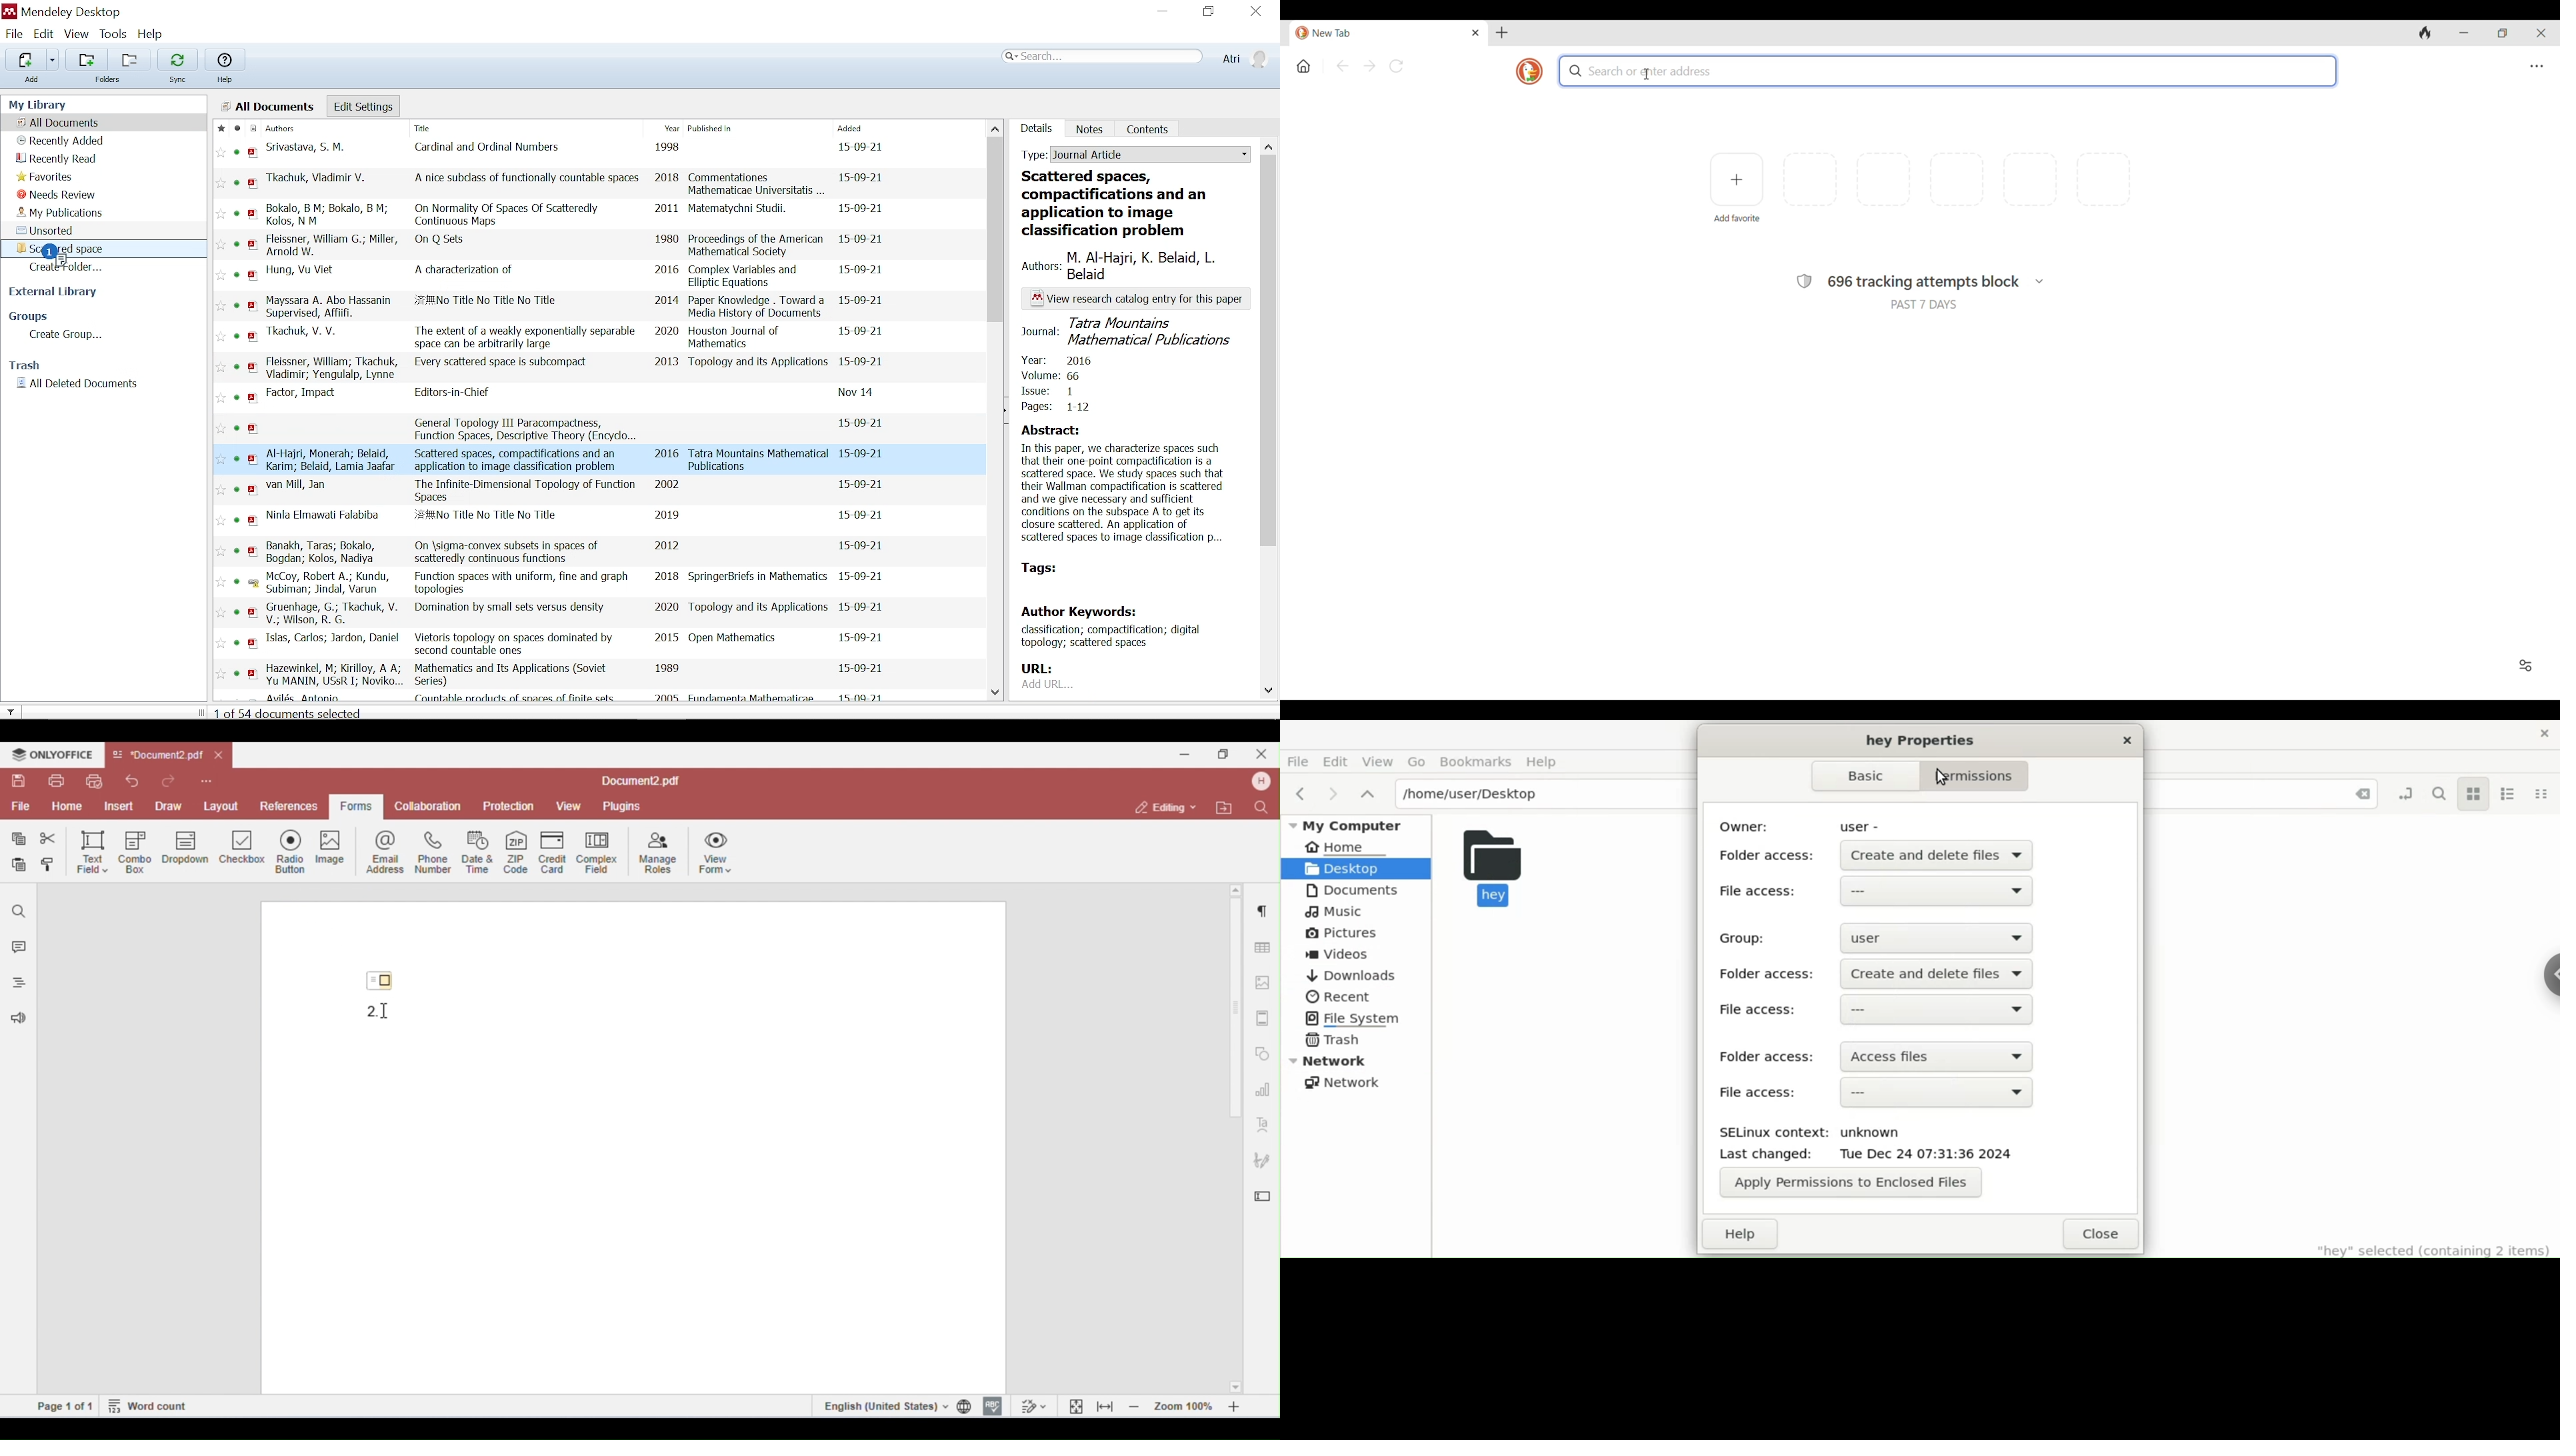 The height and width of the screenshot is (1456, 2576). I want to click on title, so click(523, 583).